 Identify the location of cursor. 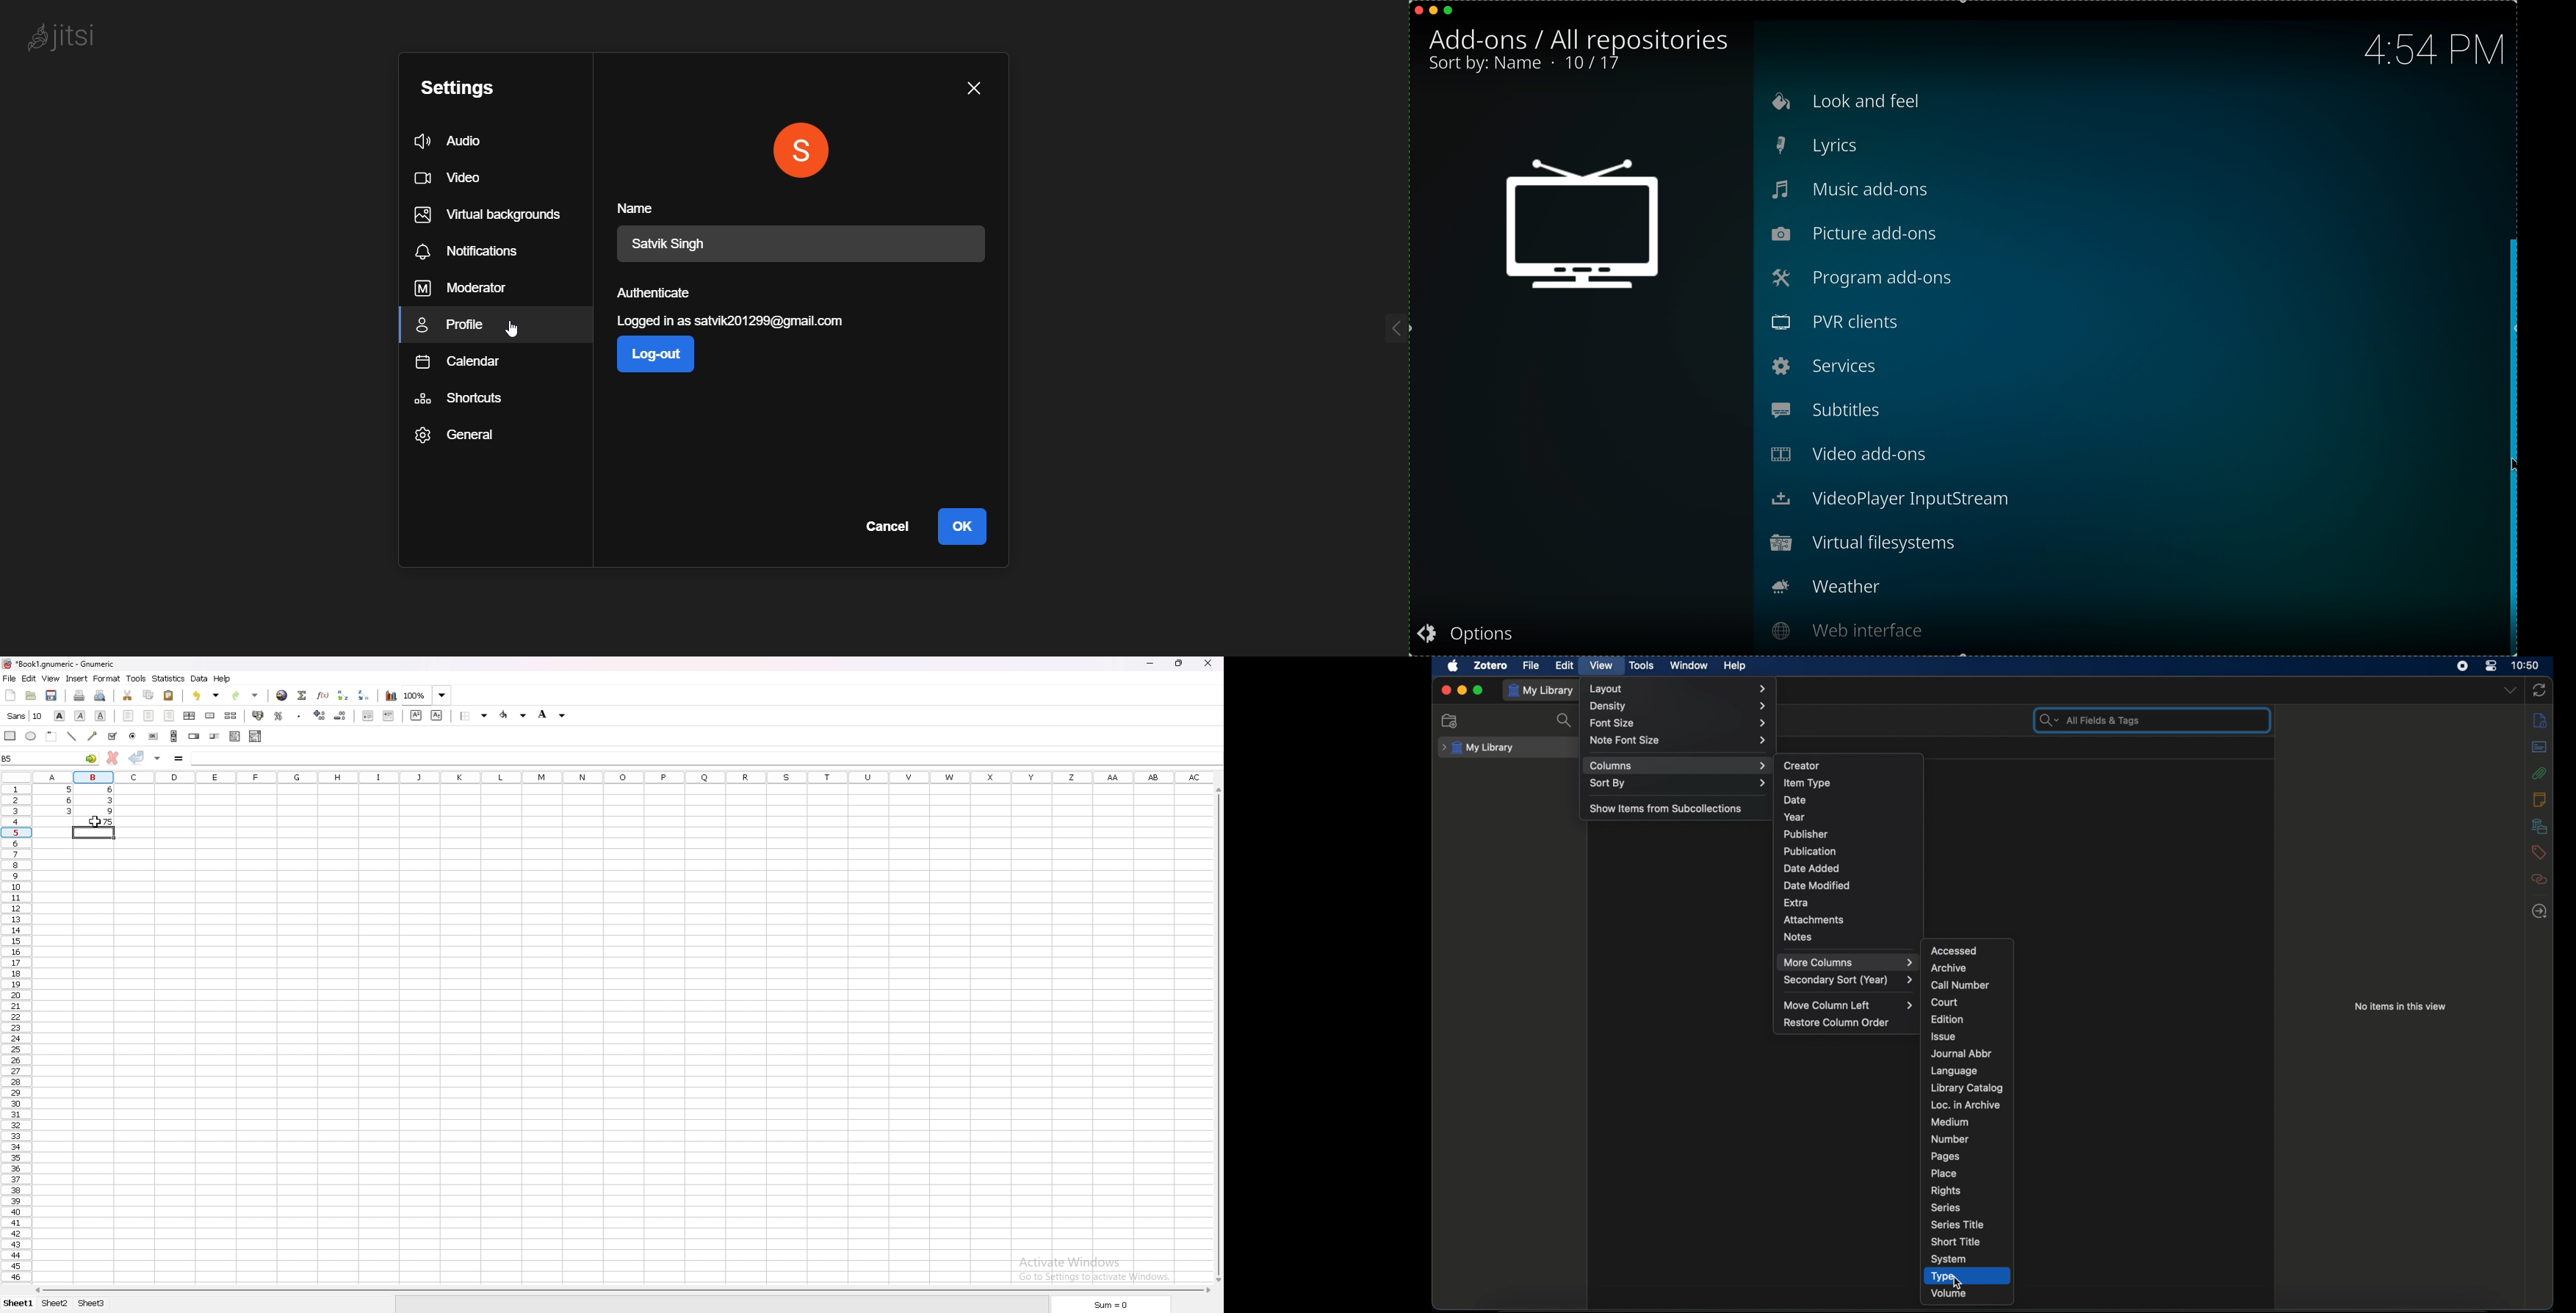
(1956, 1283).